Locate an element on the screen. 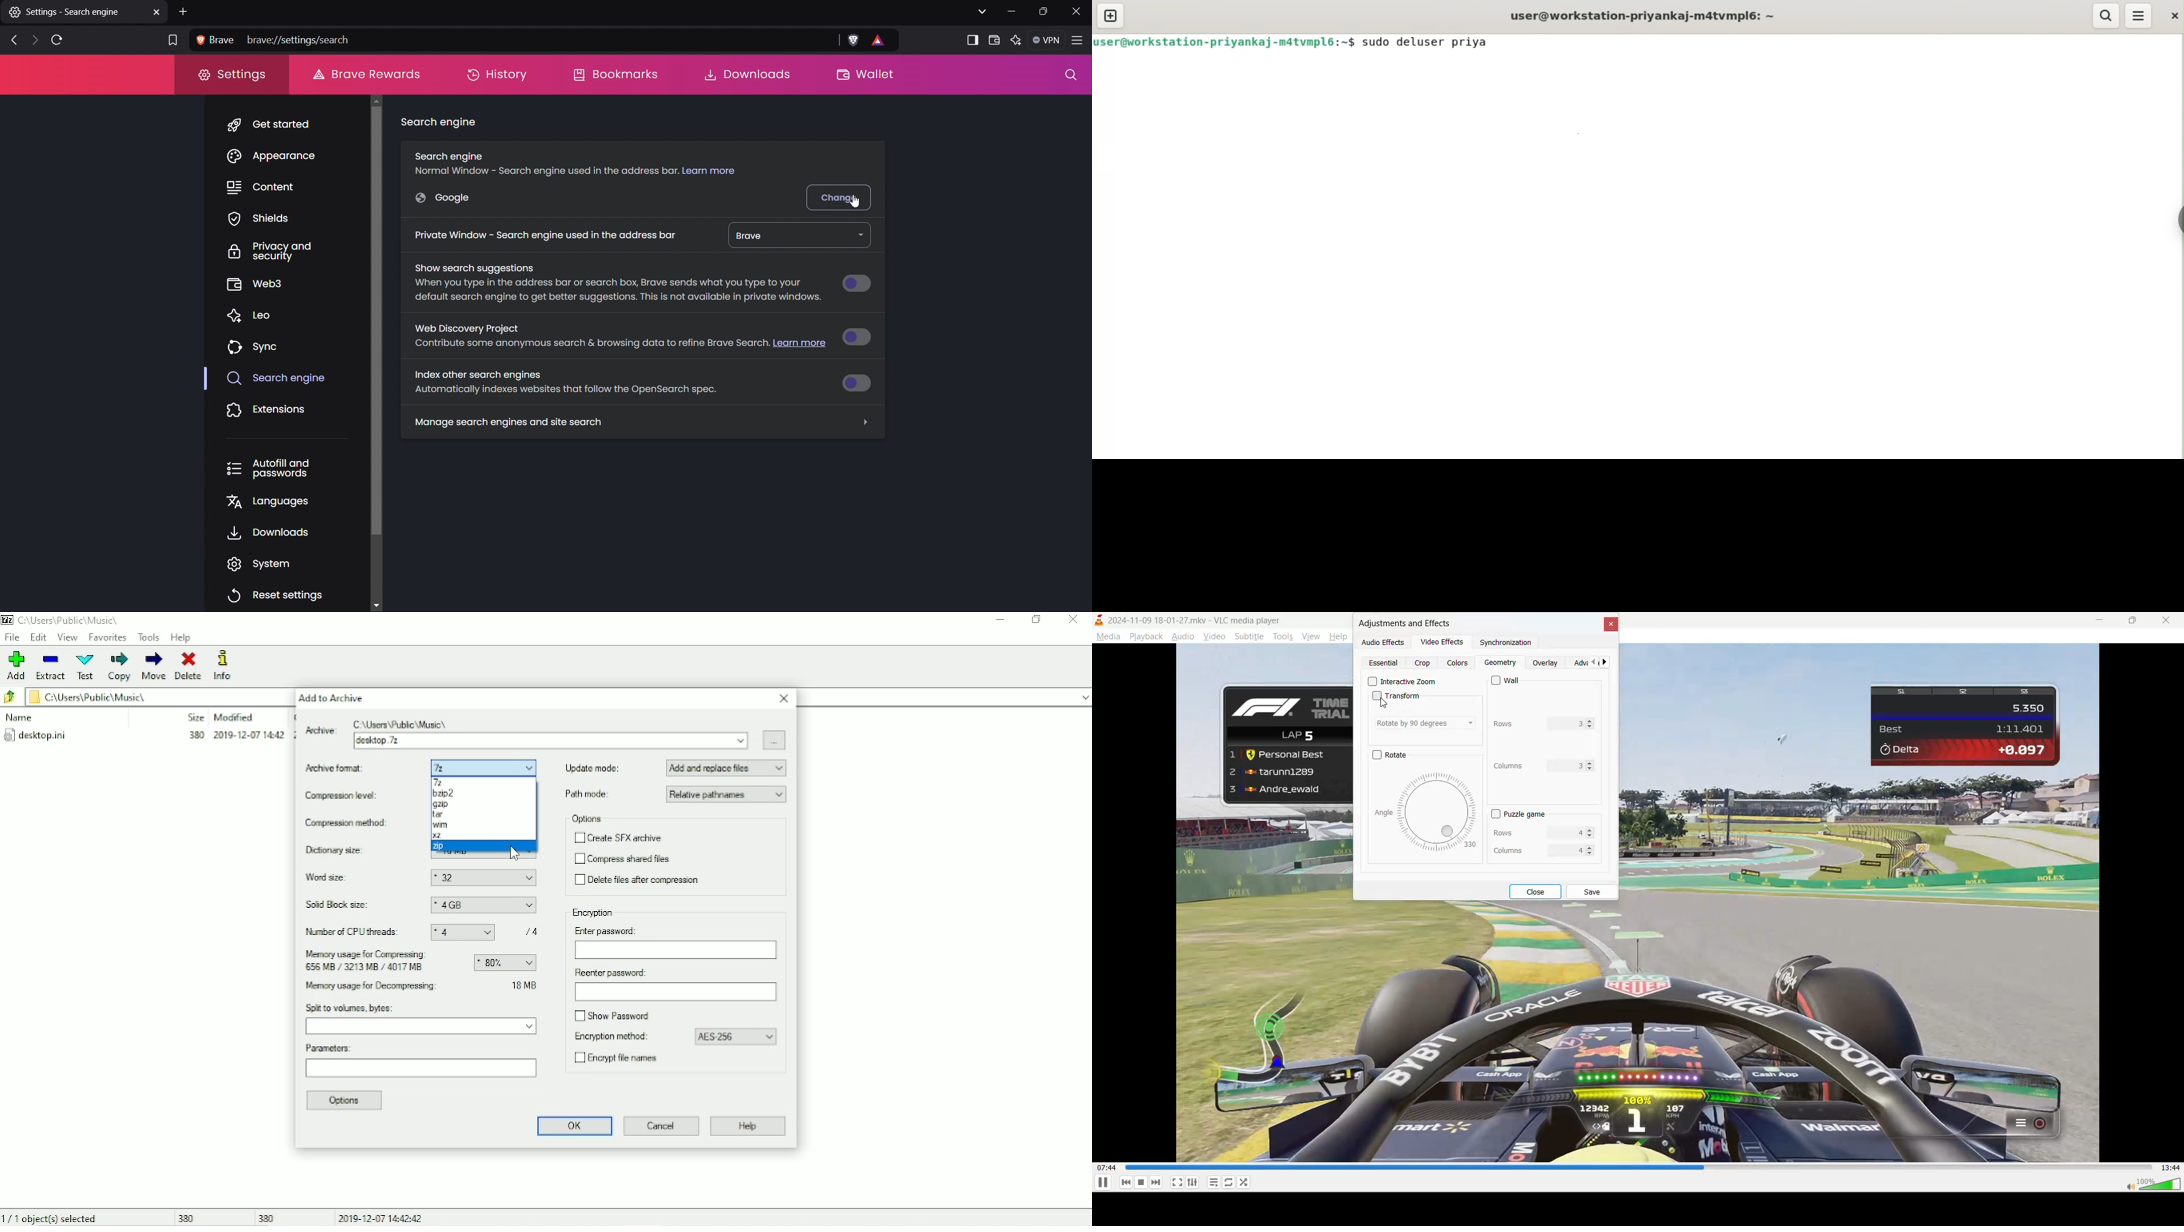 The image size is (2184, 1232). audio is located at coordinates (1184, 636).